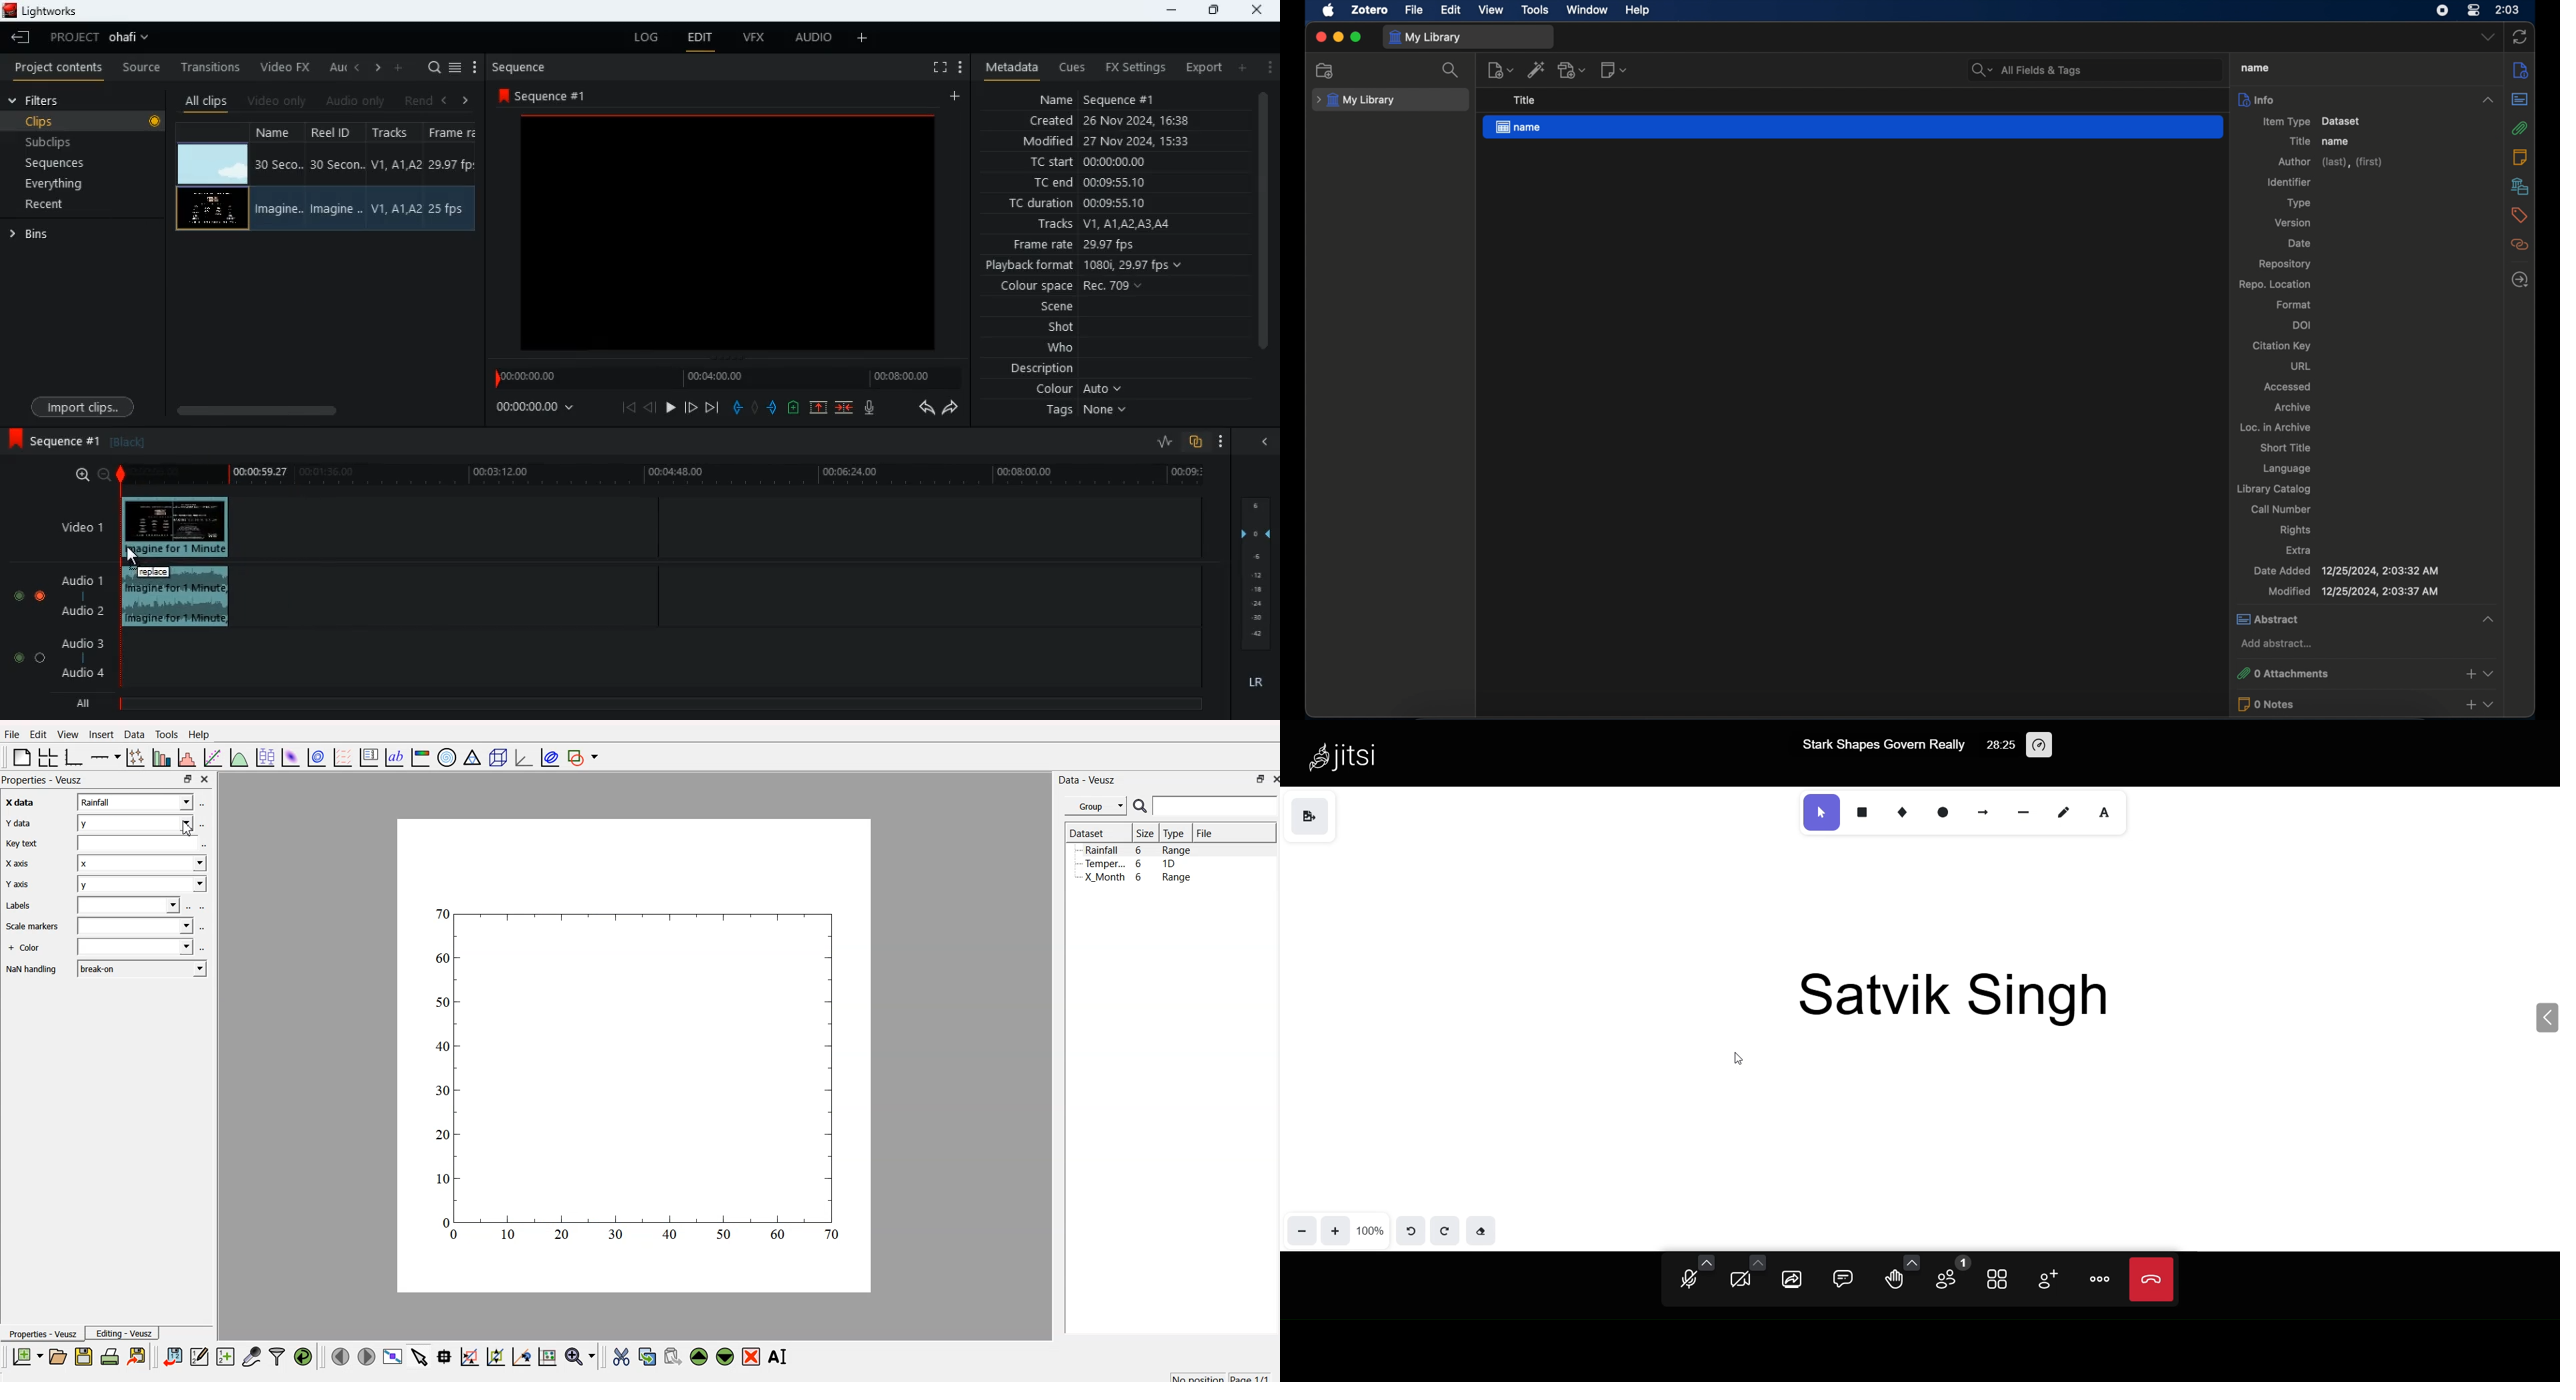 The image size is (2576, 1400). Describe the element at coordinates (2544, 1017) in the screenshot. I see `expand` at that location.